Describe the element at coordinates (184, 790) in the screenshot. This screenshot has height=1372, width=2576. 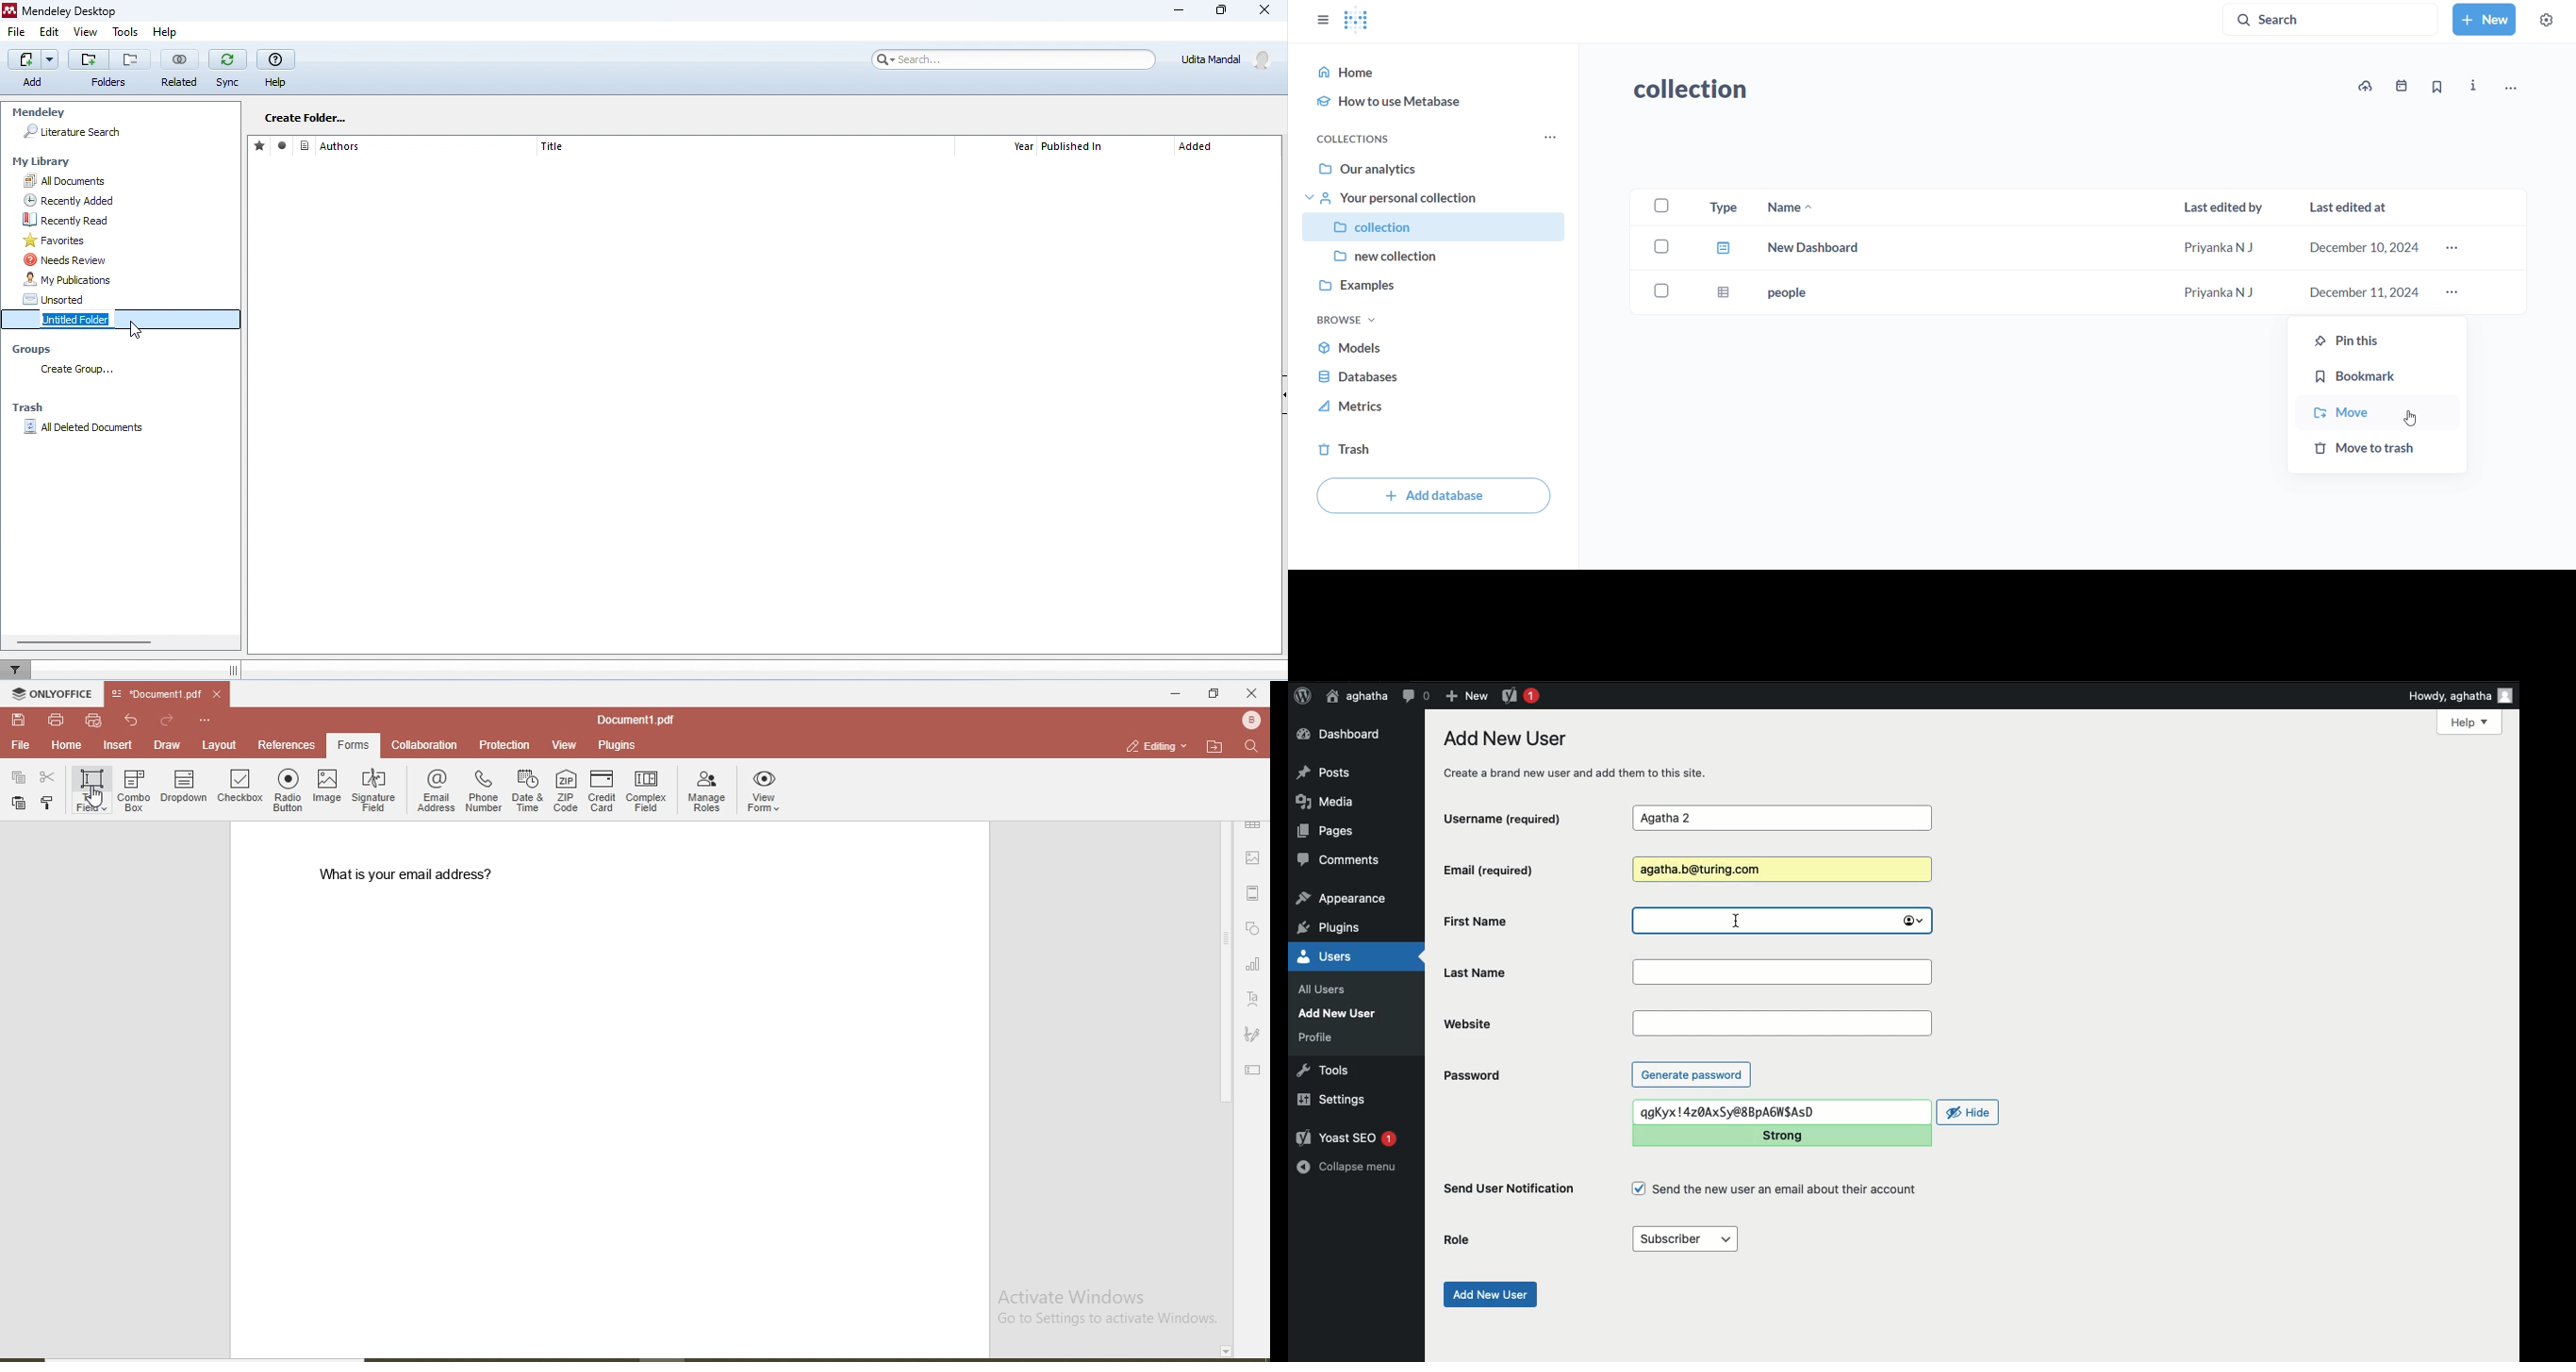
I see `dropdown` at that location.